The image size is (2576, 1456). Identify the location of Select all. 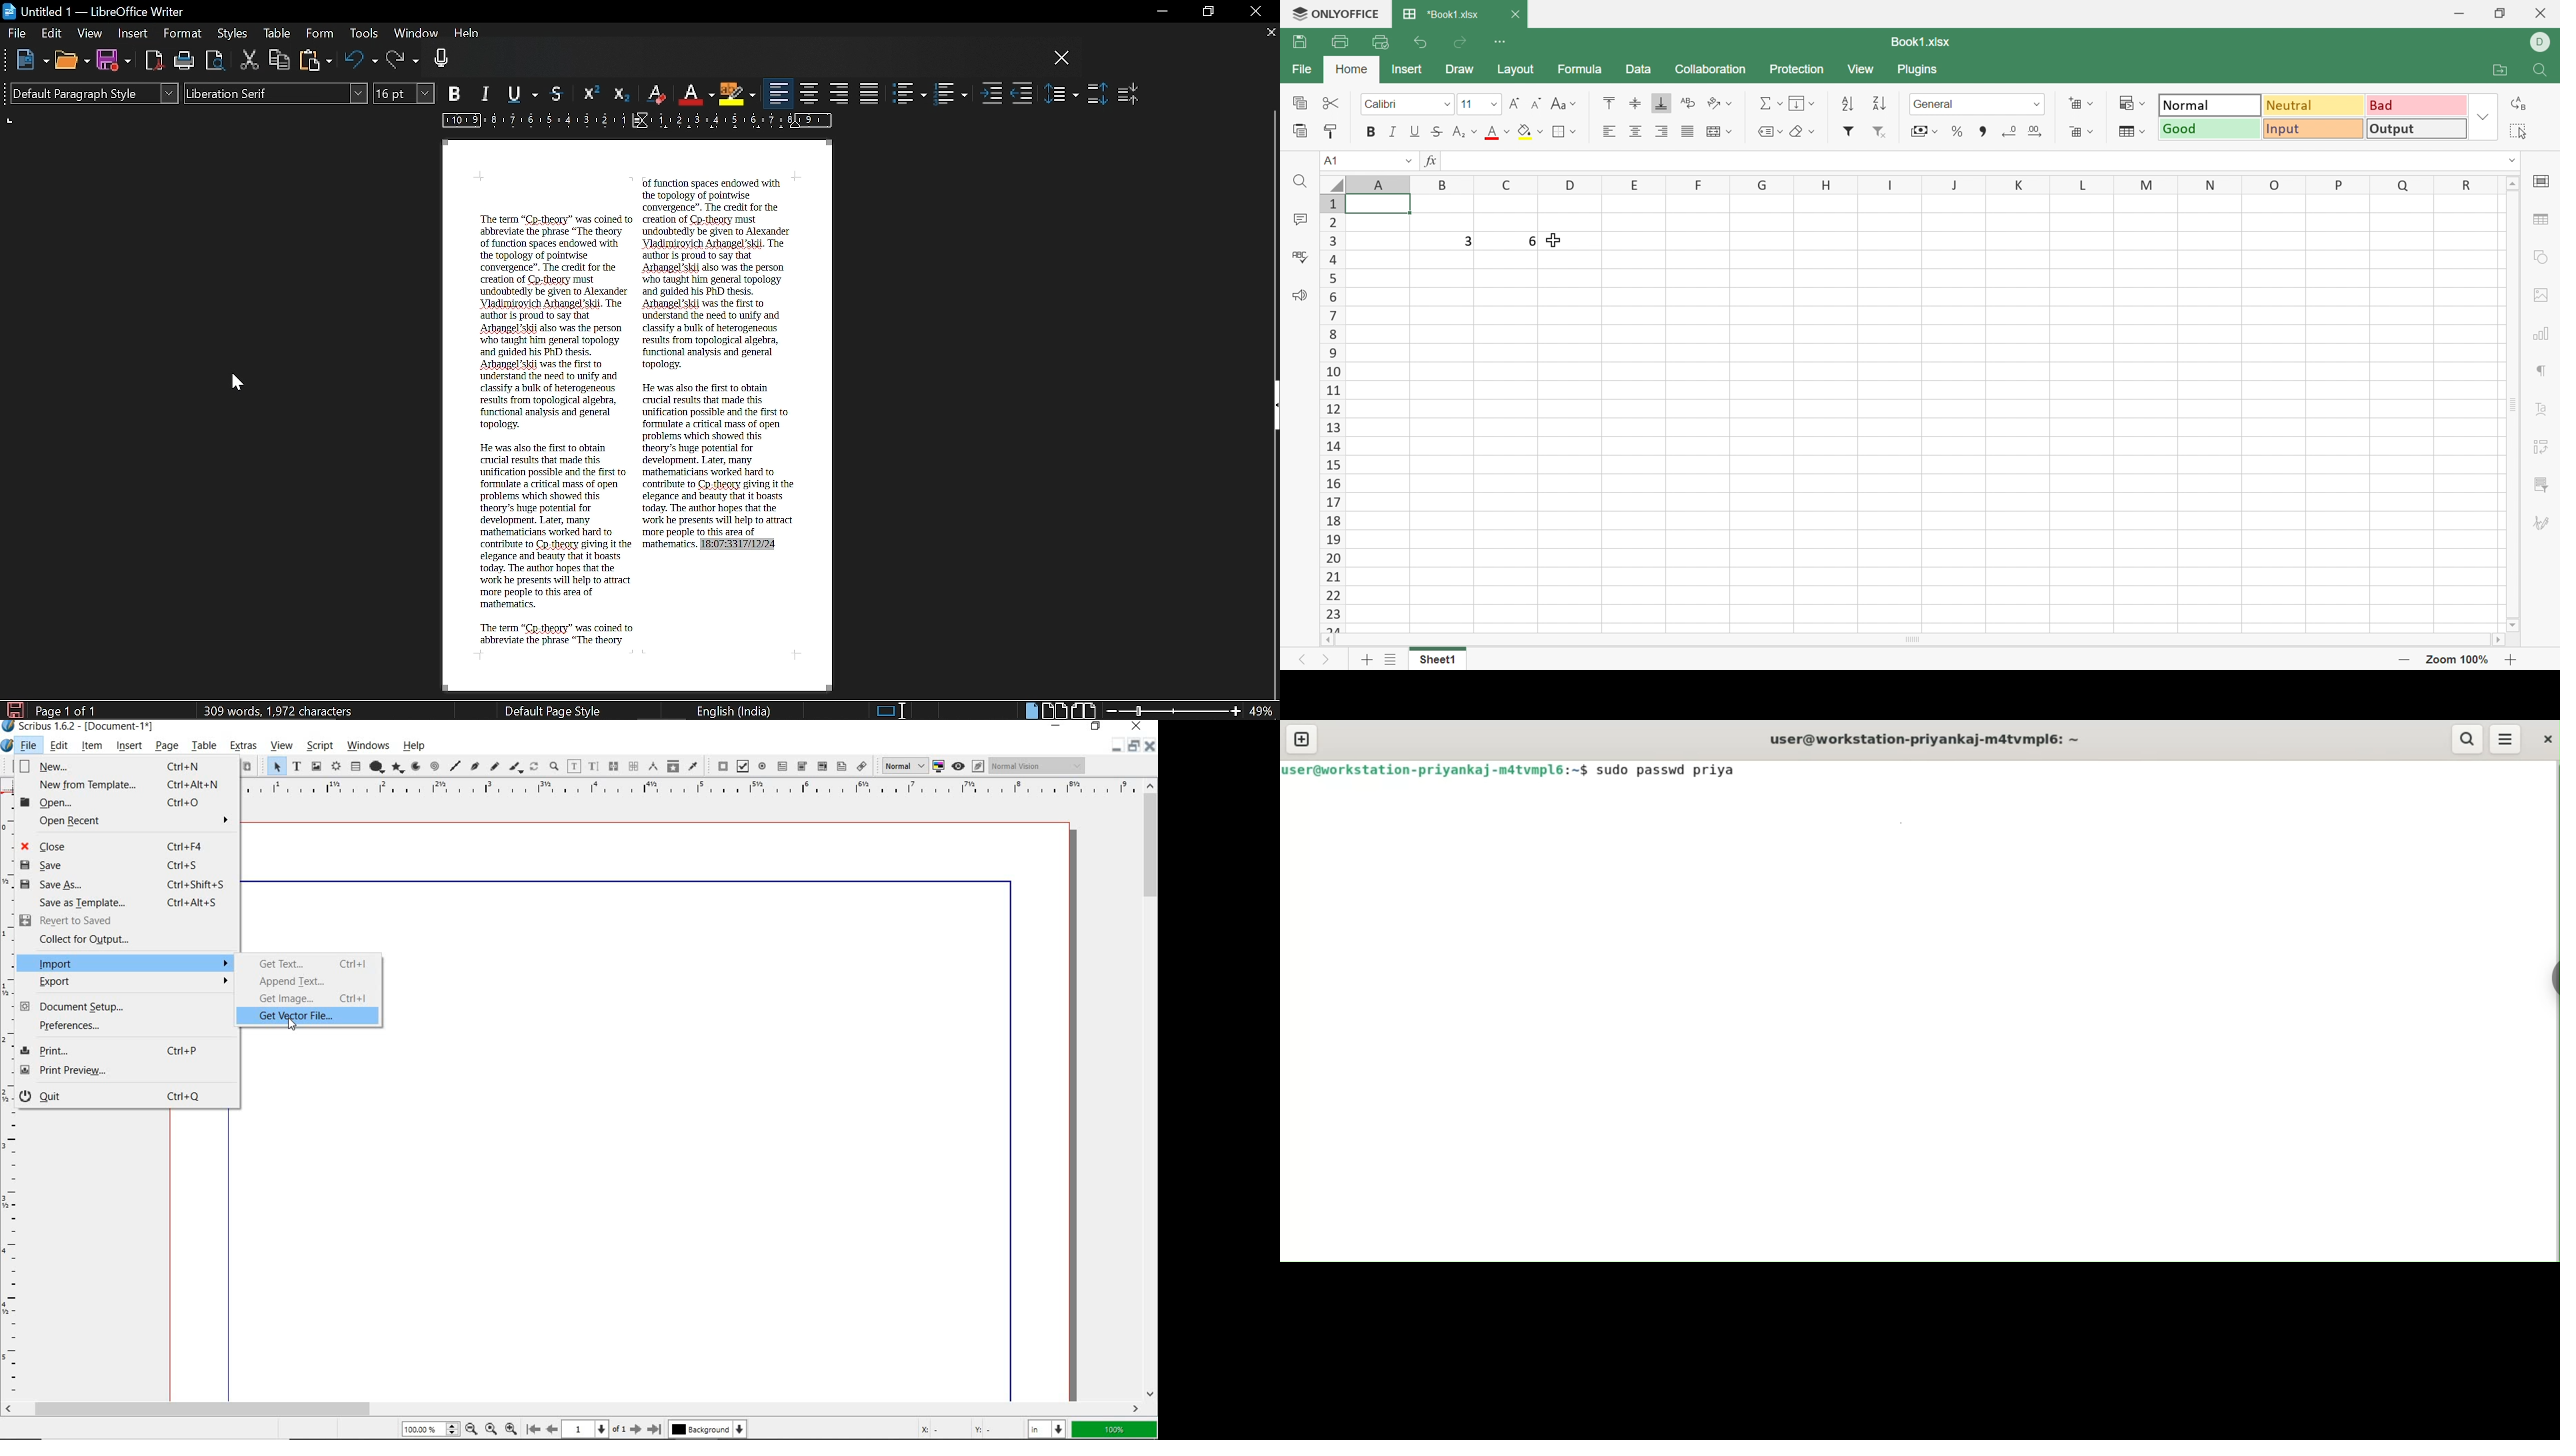
(2519, 131).